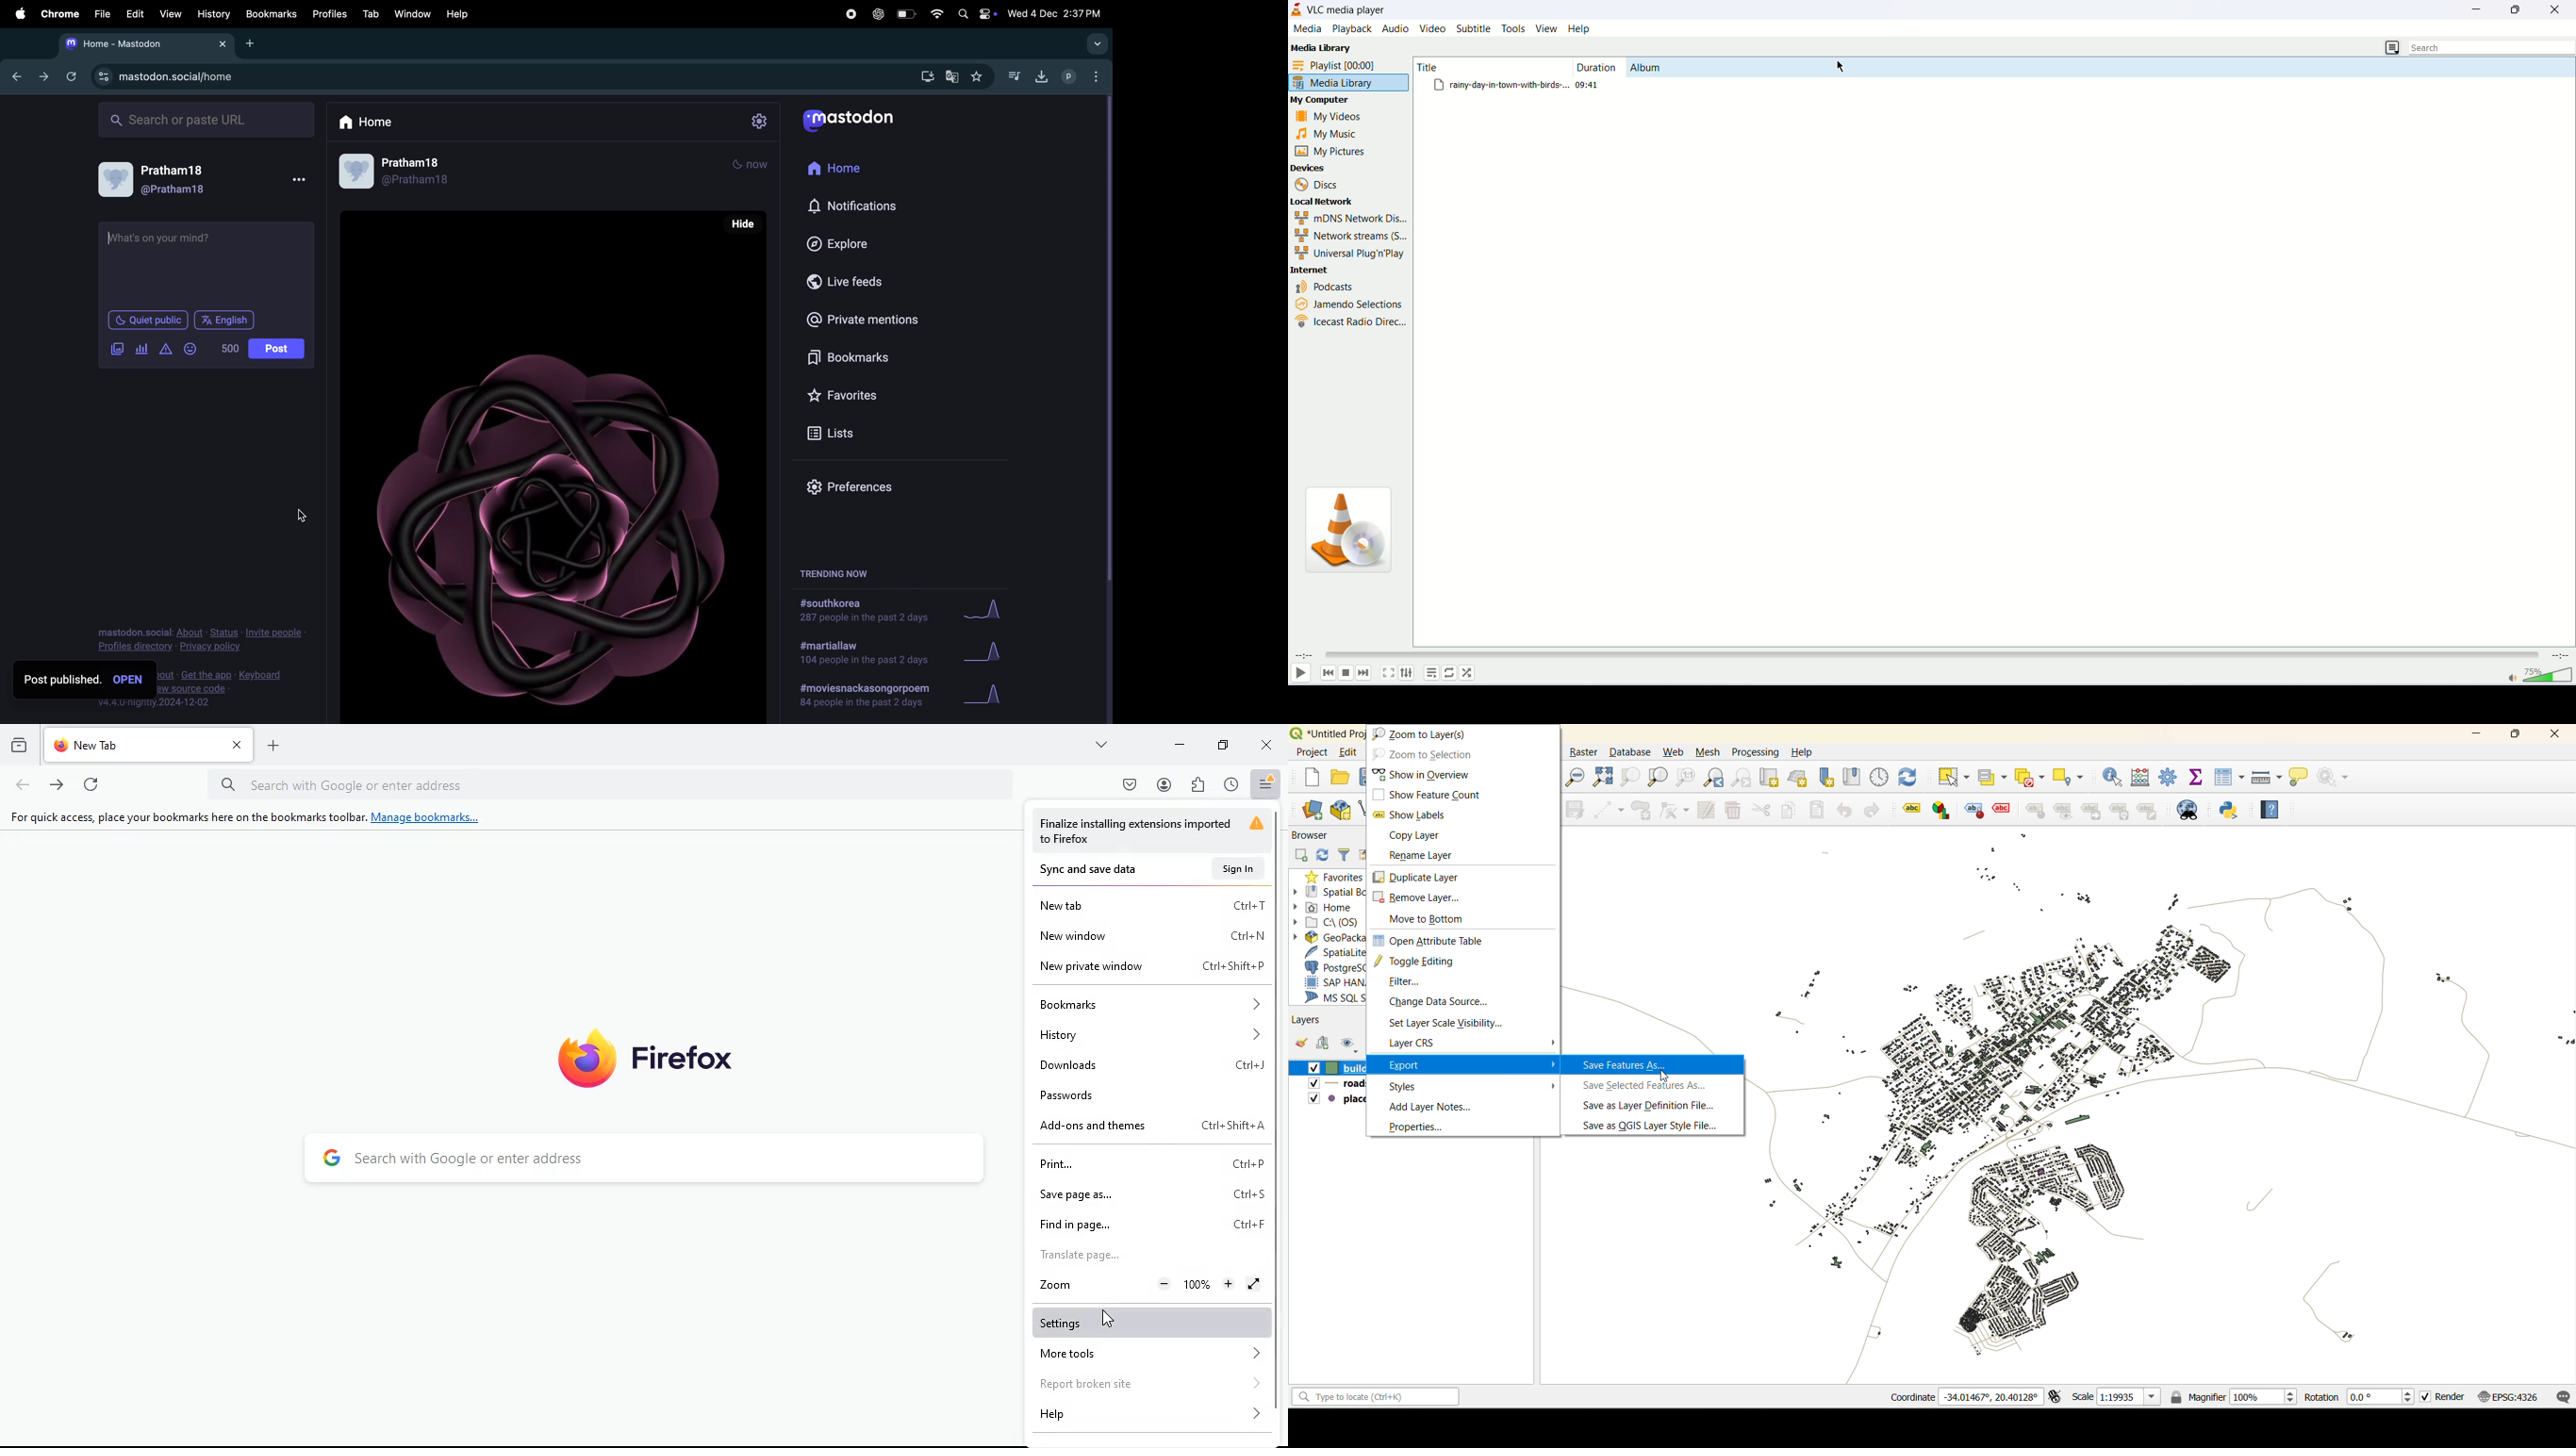 This screenshot has width=2576, height=1456. I want to click on new shapefile, so click(1361, 809).